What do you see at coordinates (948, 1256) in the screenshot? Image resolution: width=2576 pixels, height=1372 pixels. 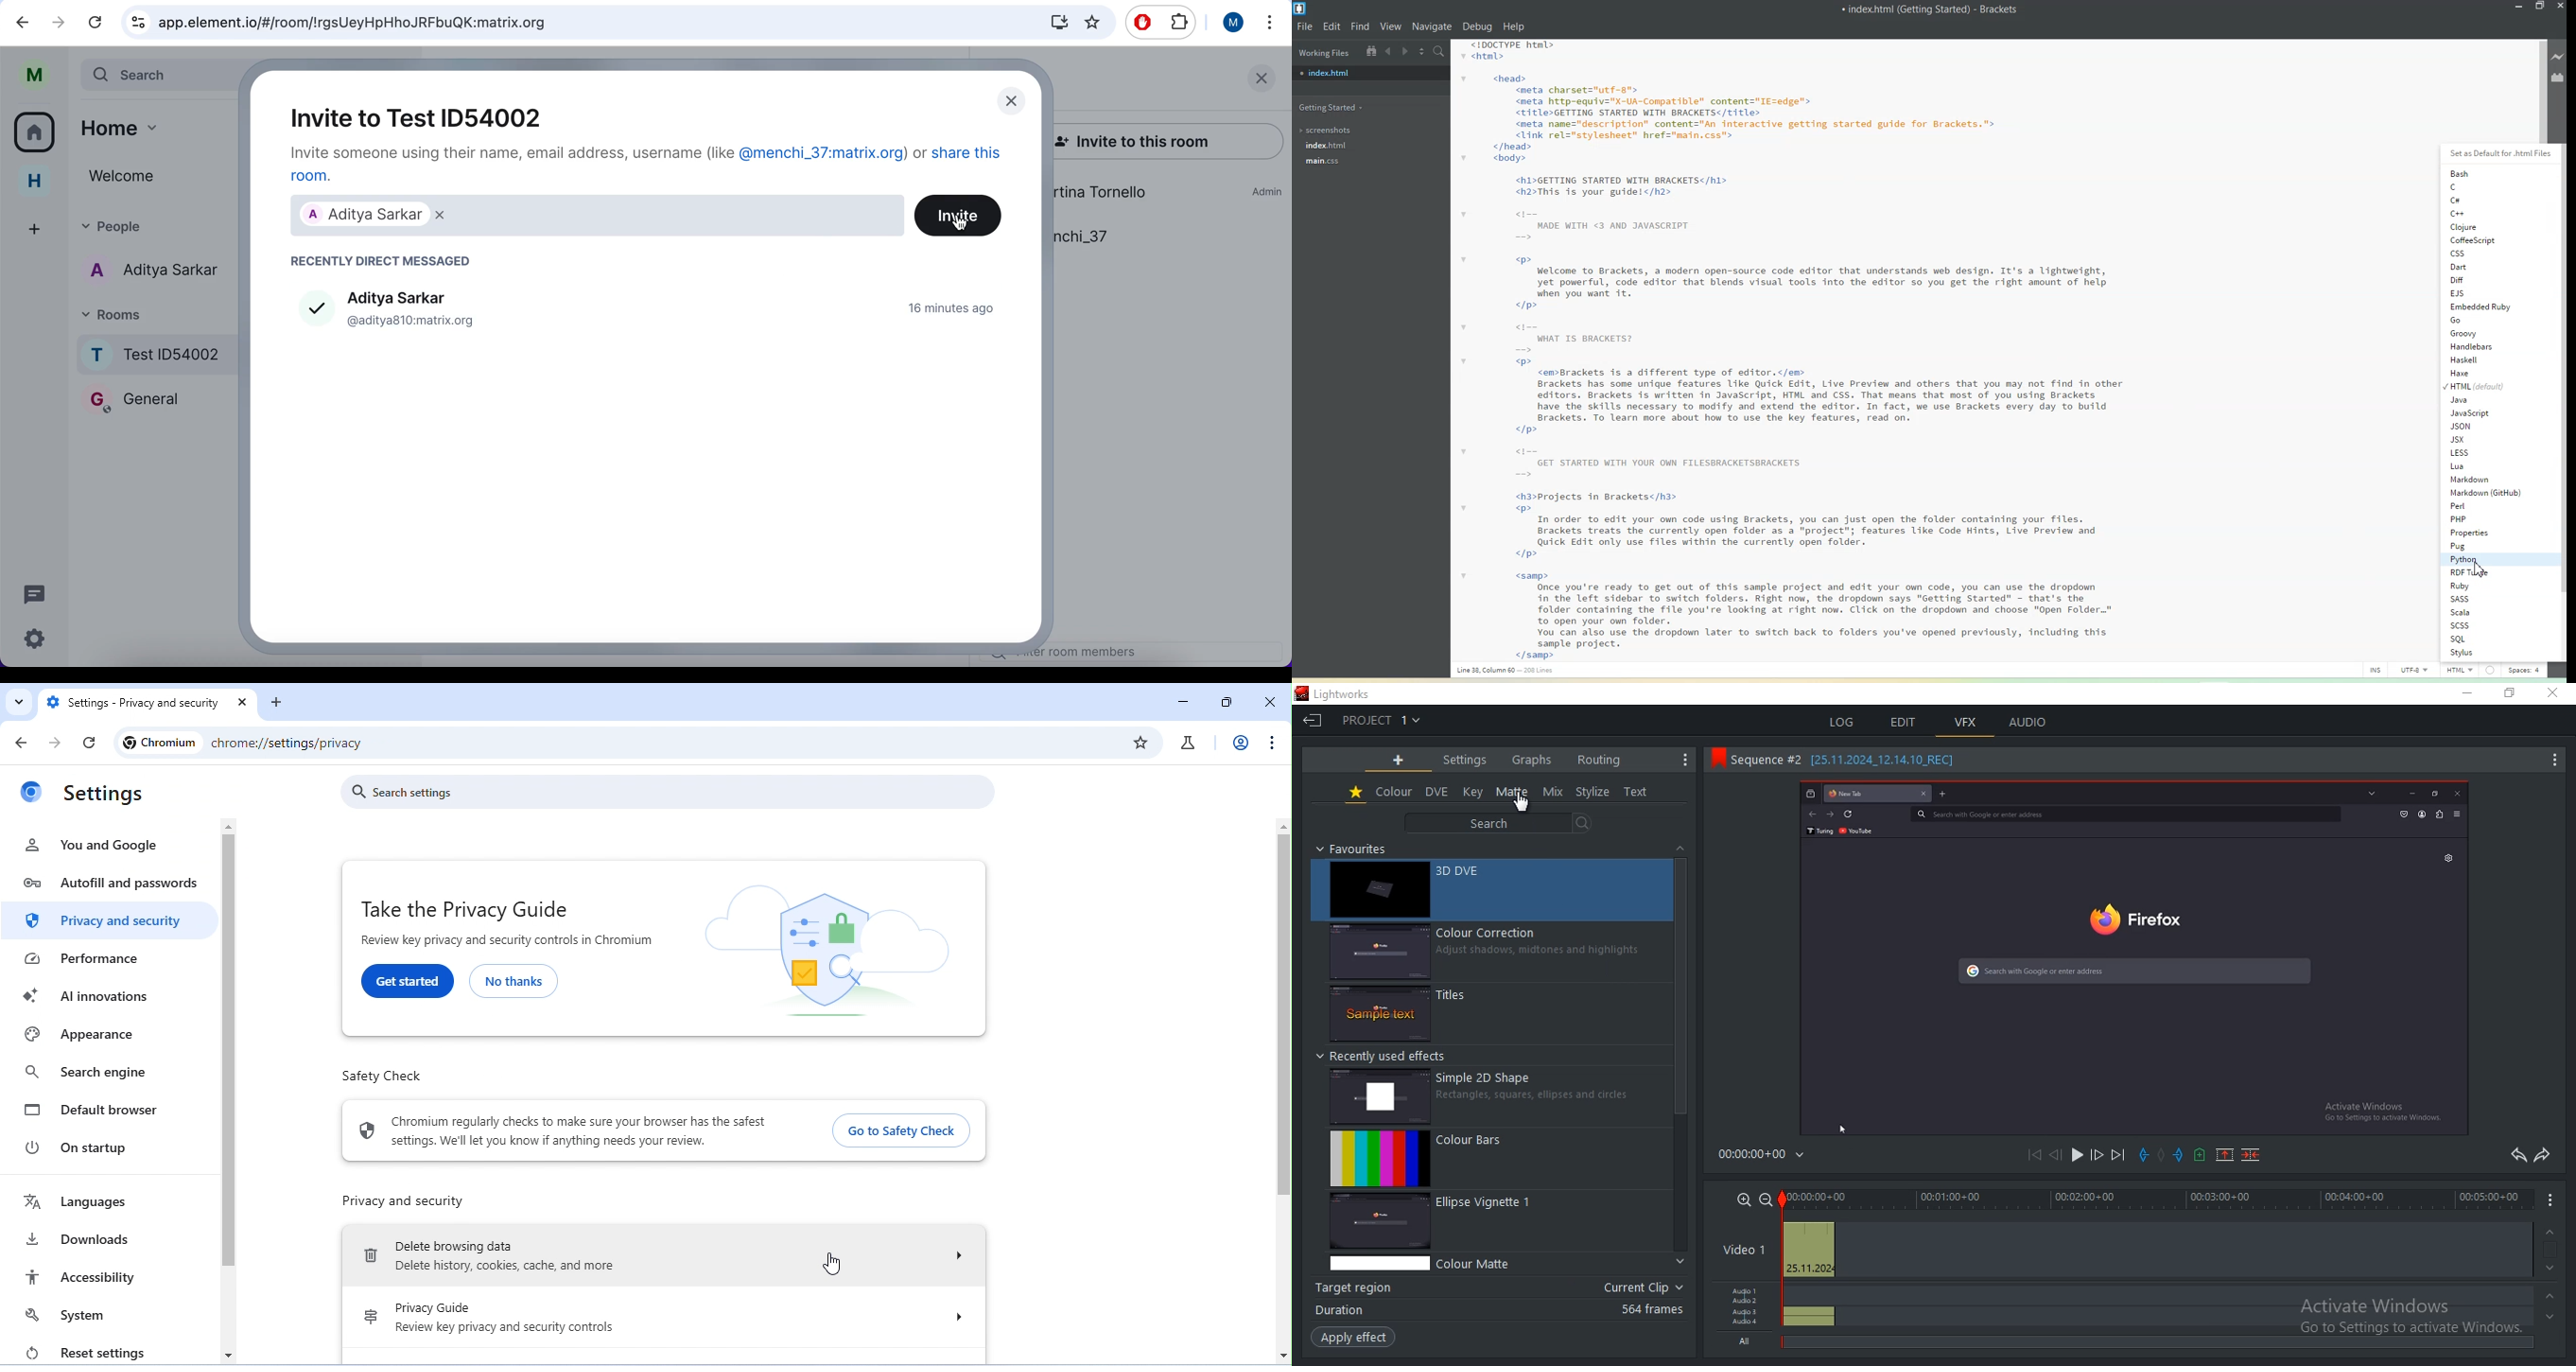 I see `drop down` at bounding box center [948, 1256].